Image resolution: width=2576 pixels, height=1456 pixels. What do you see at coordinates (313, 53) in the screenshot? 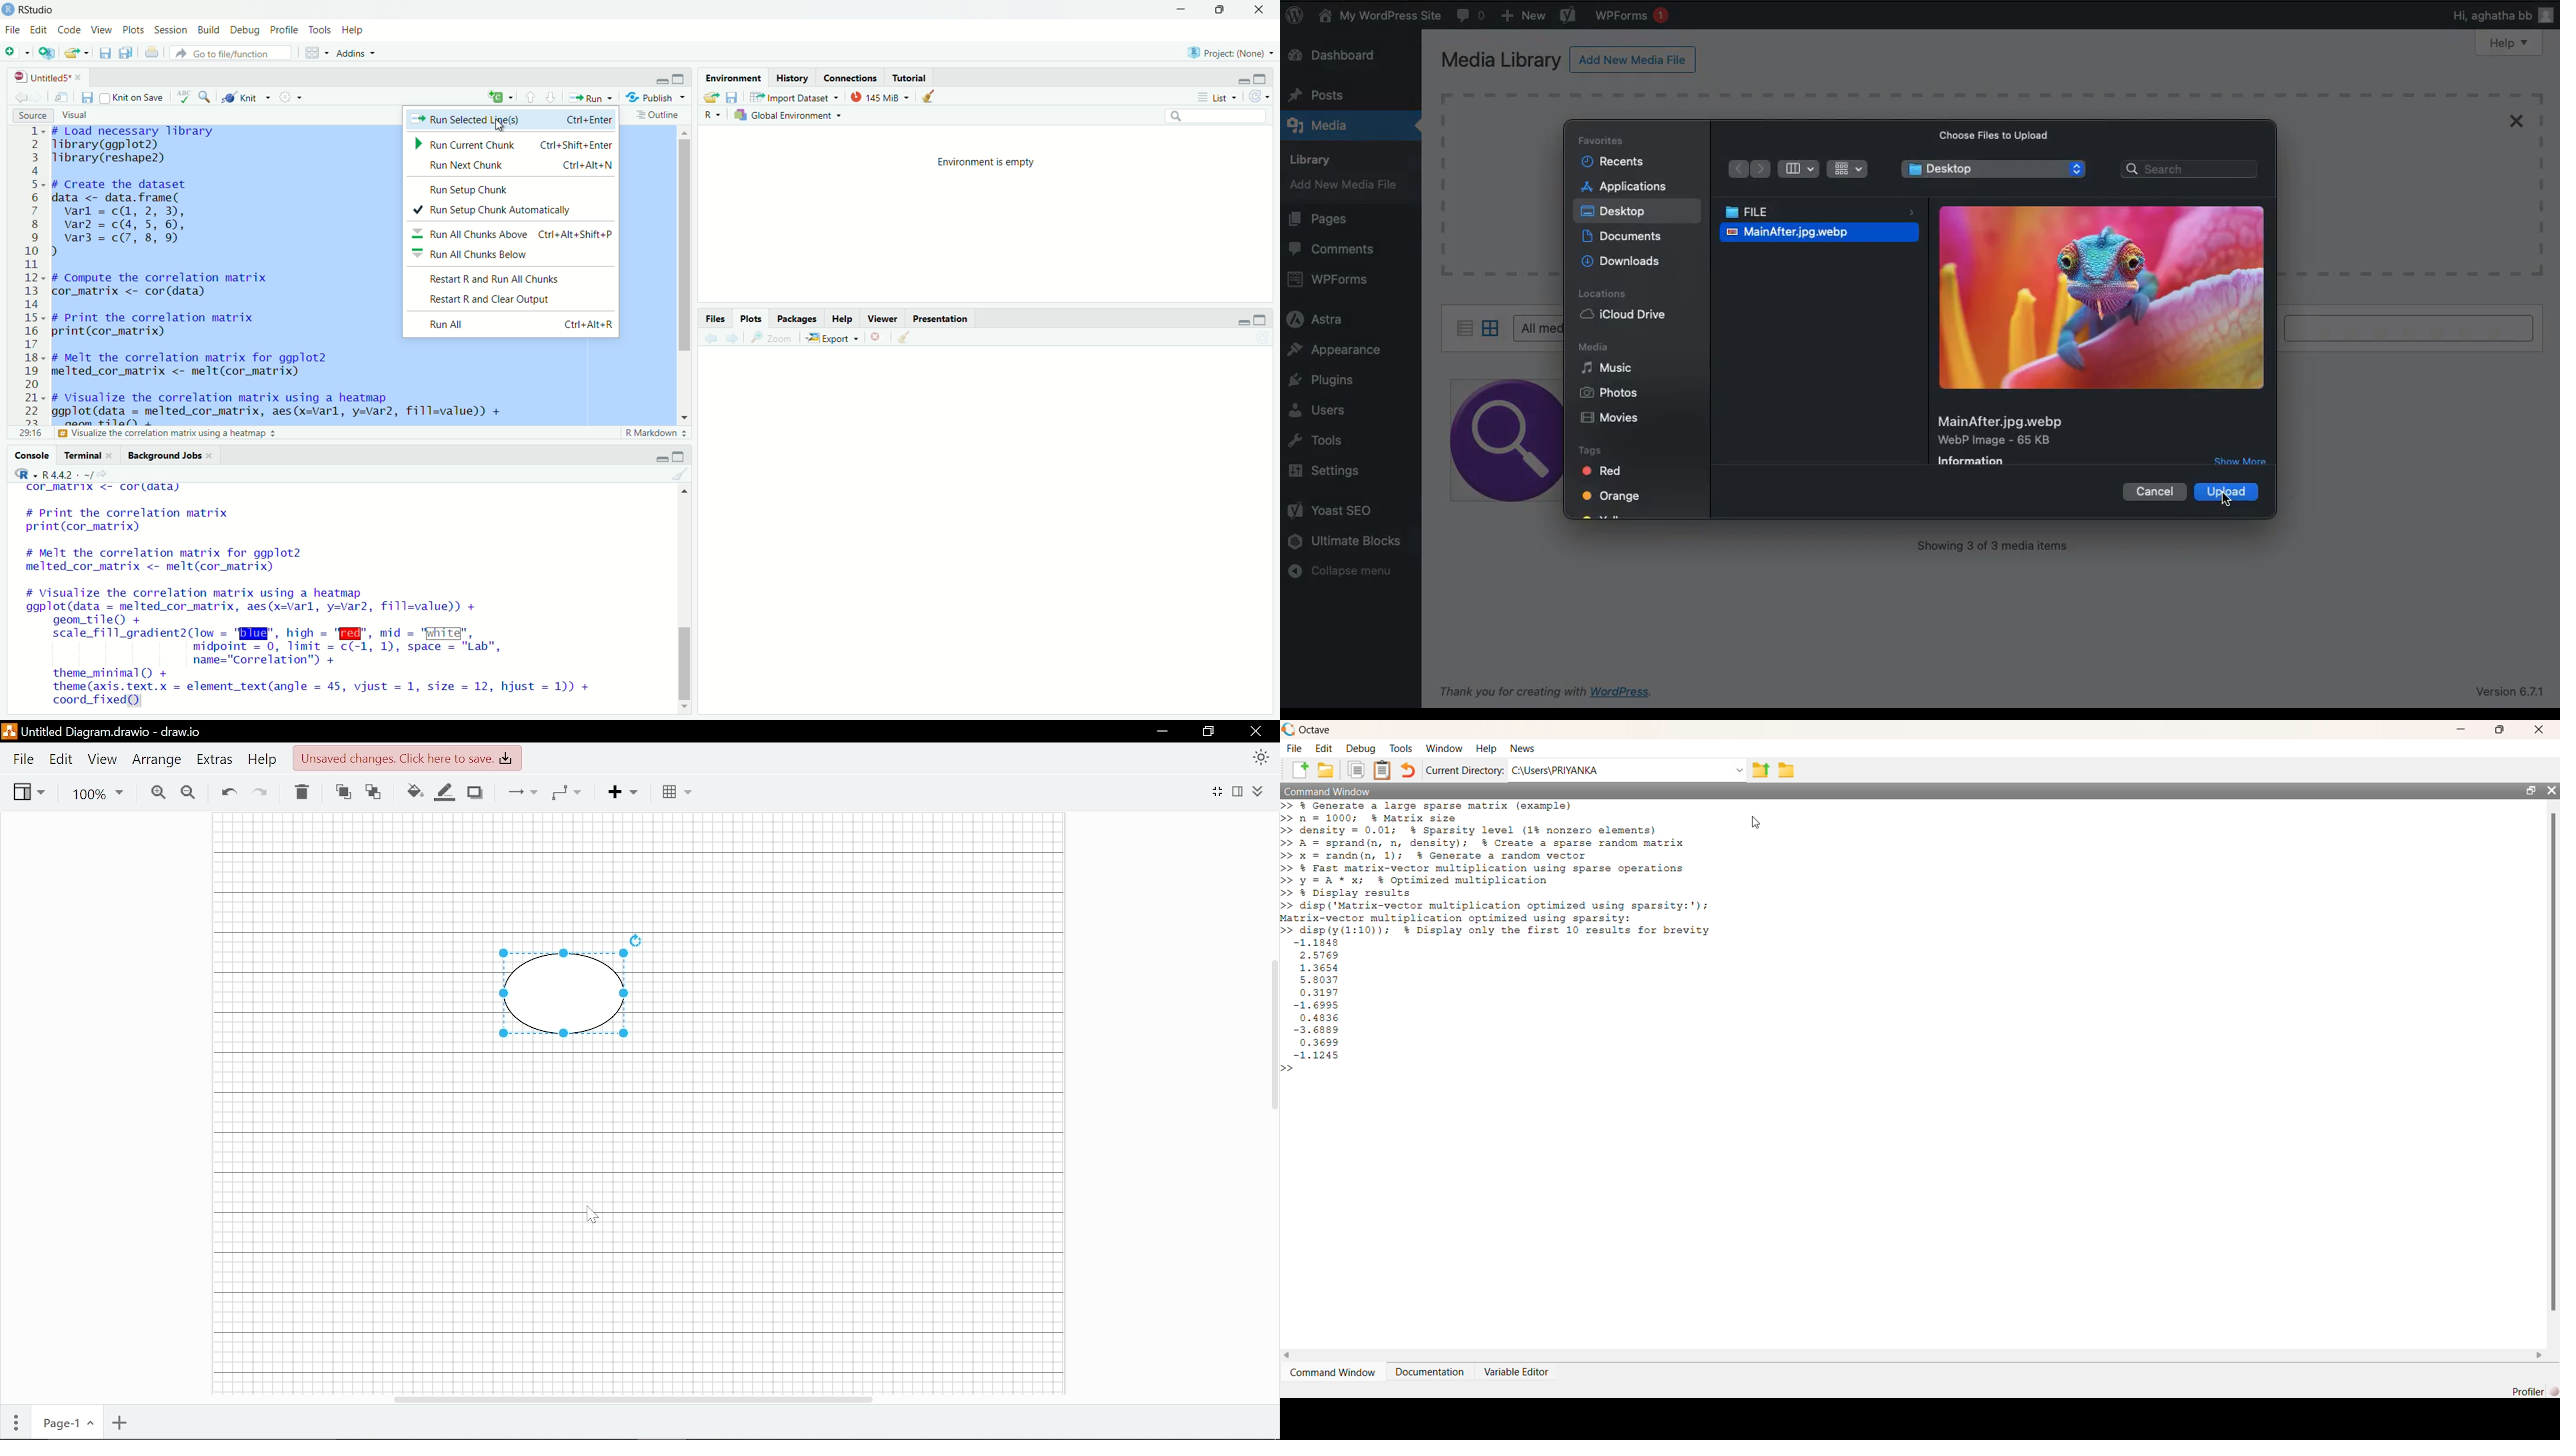
I see `workspace panes` at bounding box center [313, 53].